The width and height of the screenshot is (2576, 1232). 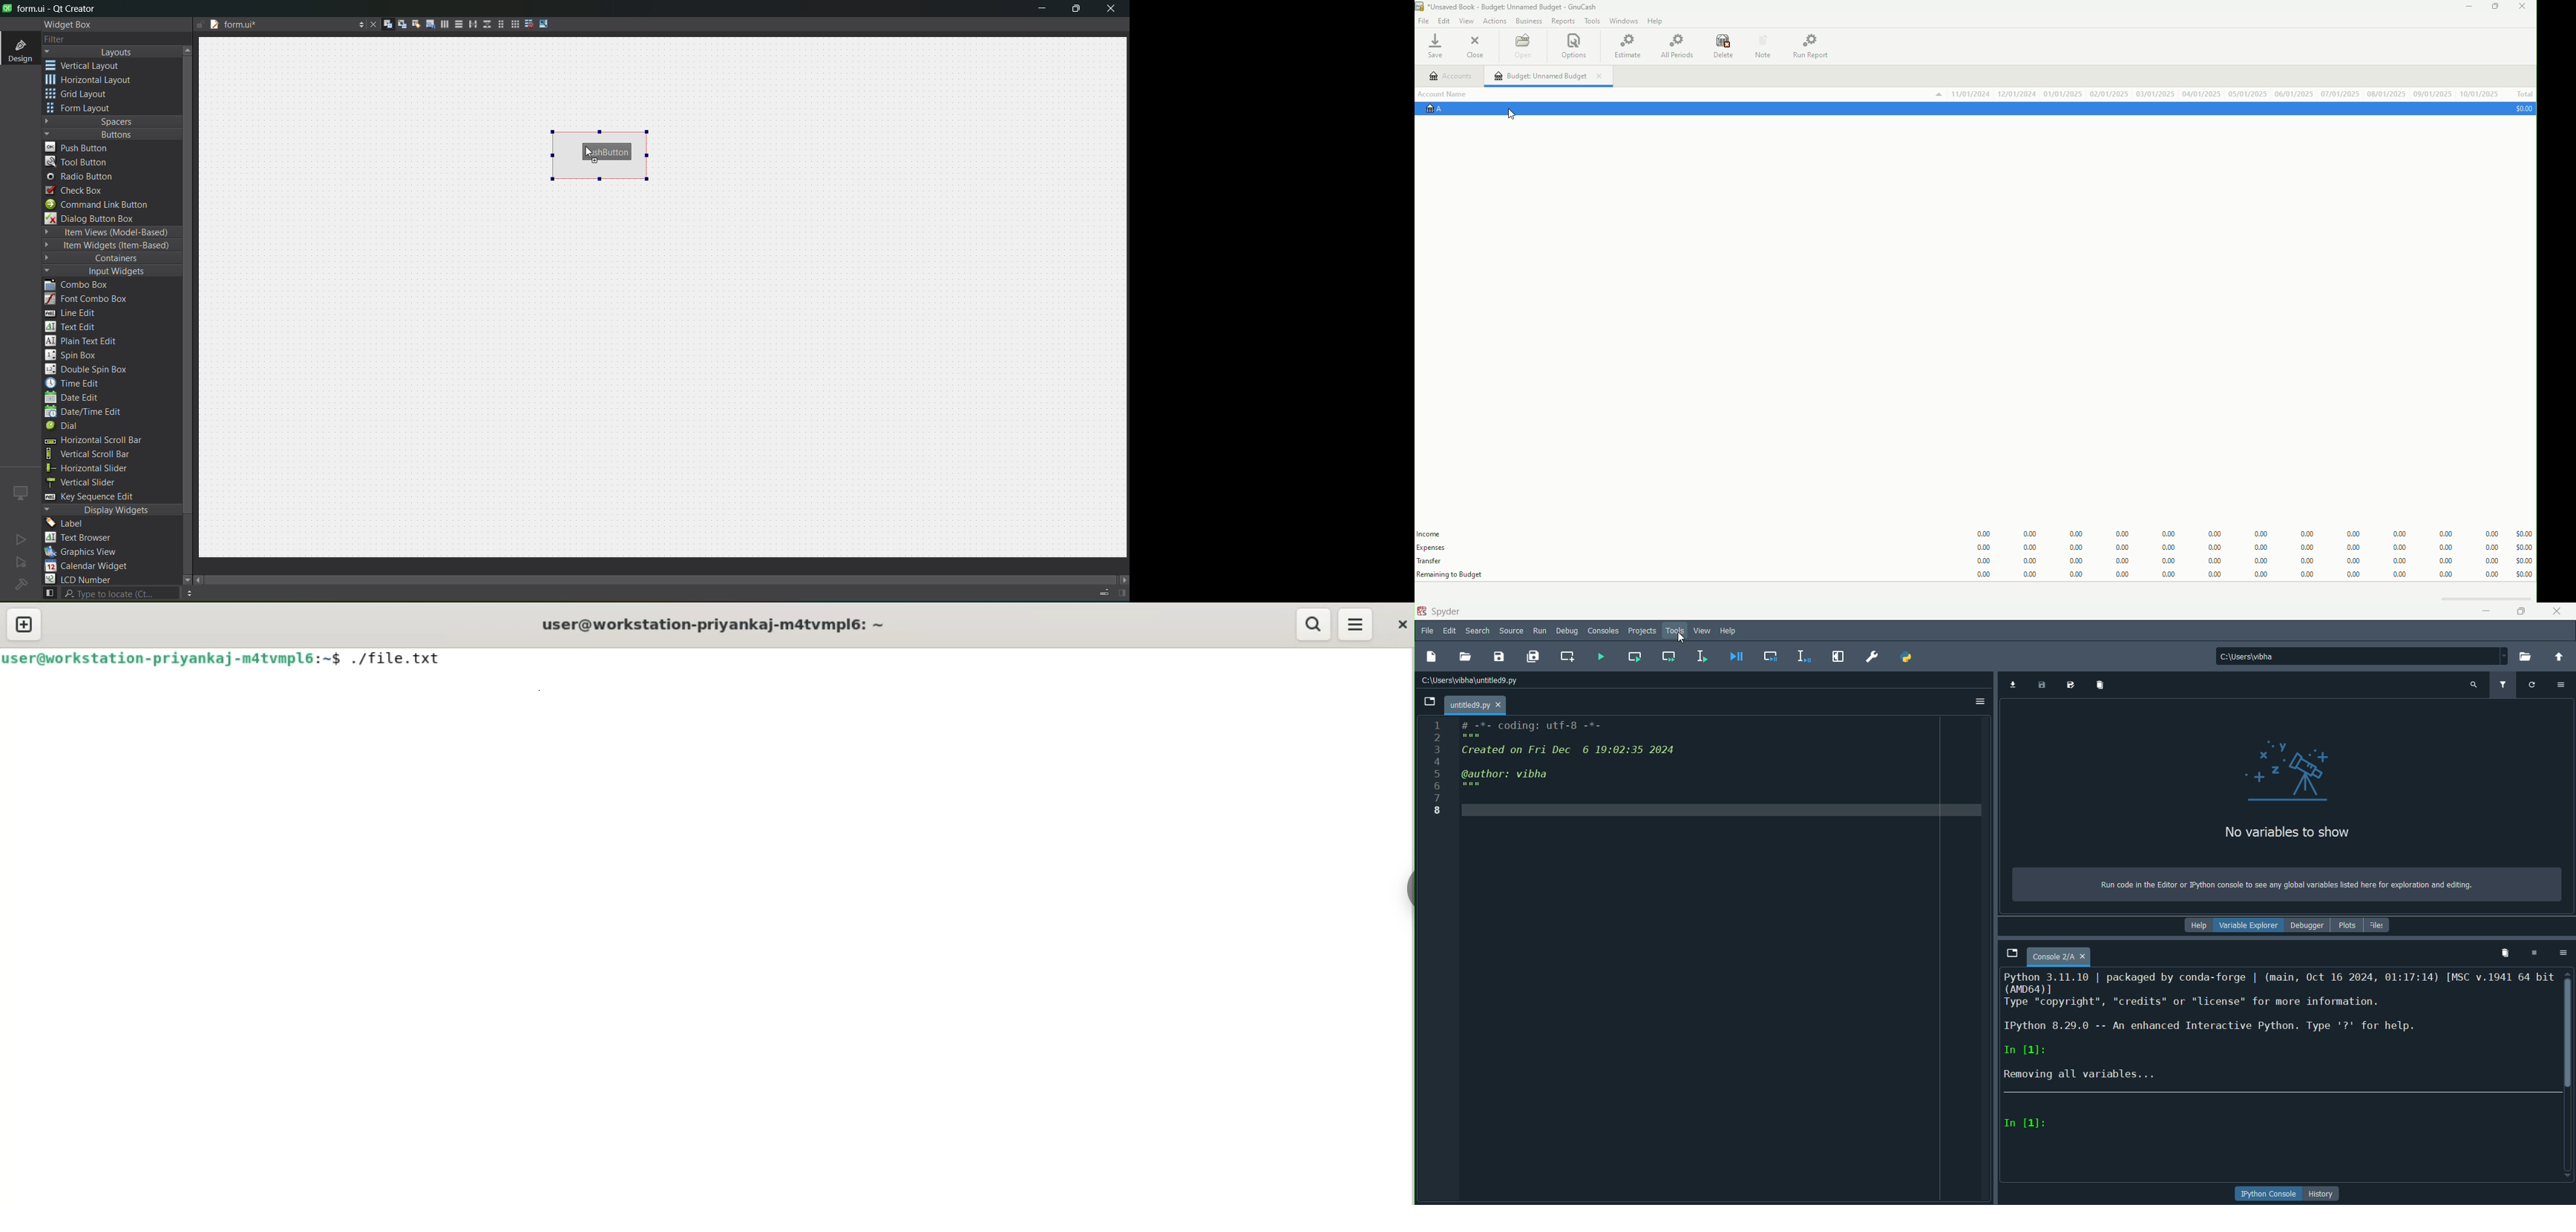 I want to click on debug, so click(x=1568, y=632).